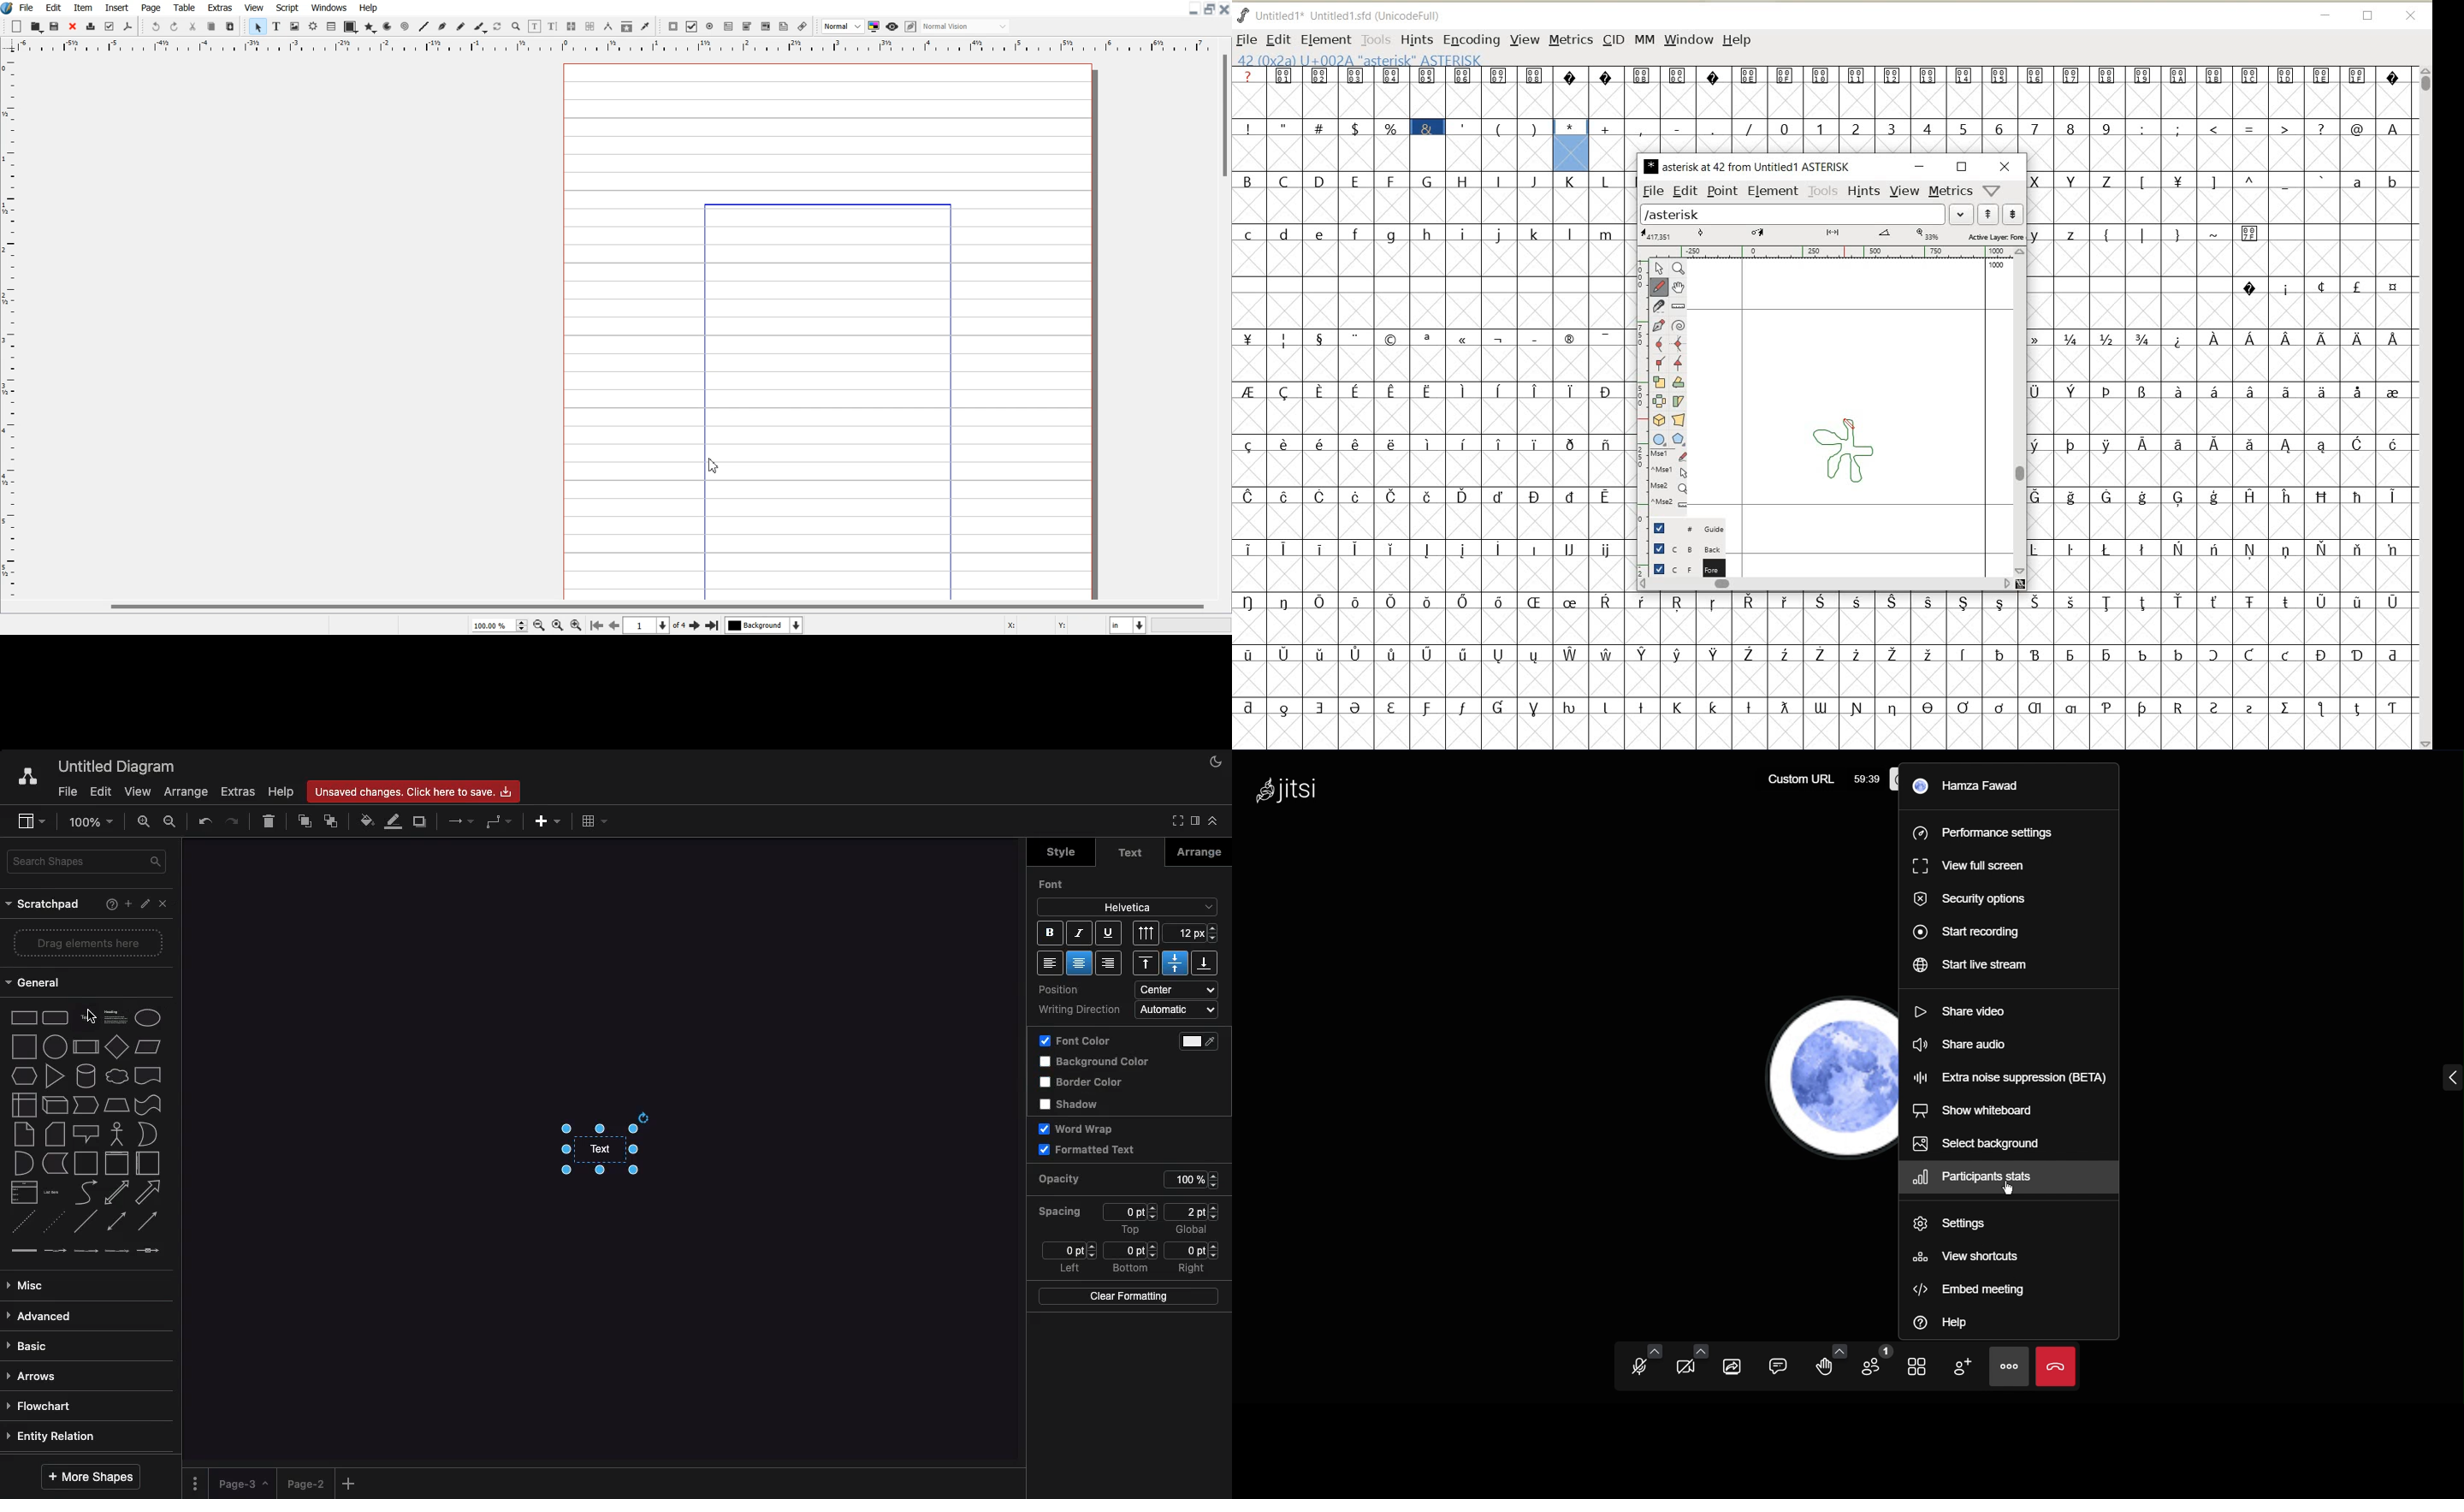 The width and height of the screenshot is (2464, 1512). I want to click on step, so click(86, 1105).